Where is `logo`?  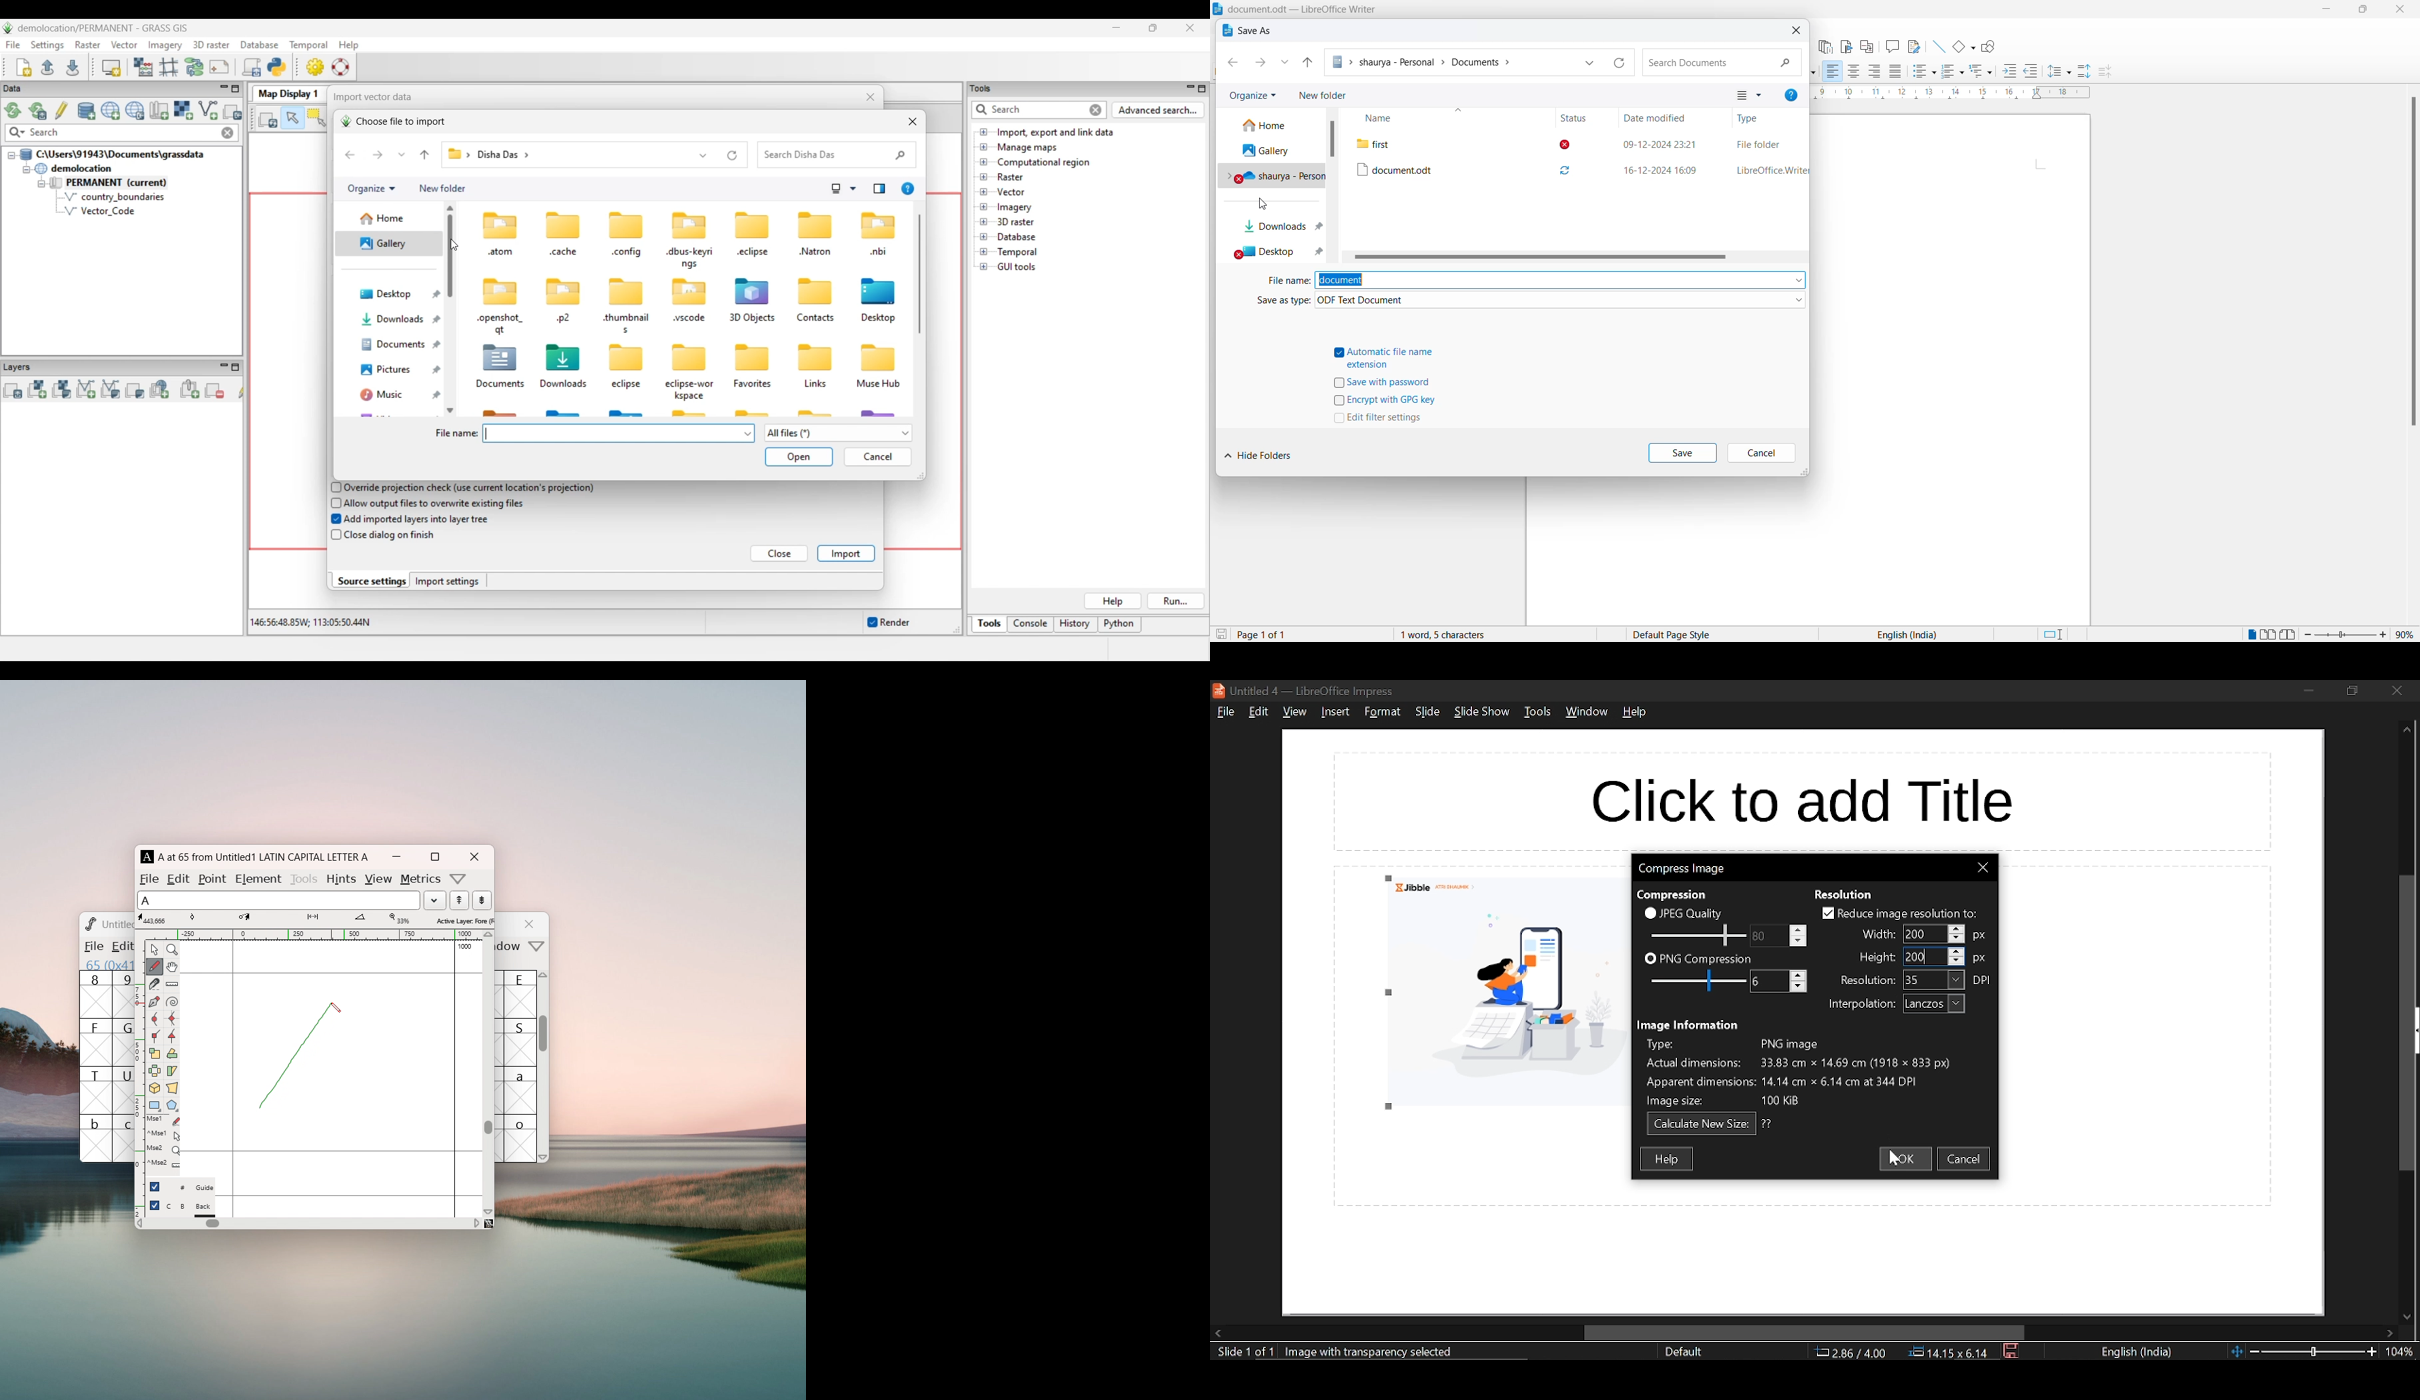
logo is located at coordinates (89, 923).